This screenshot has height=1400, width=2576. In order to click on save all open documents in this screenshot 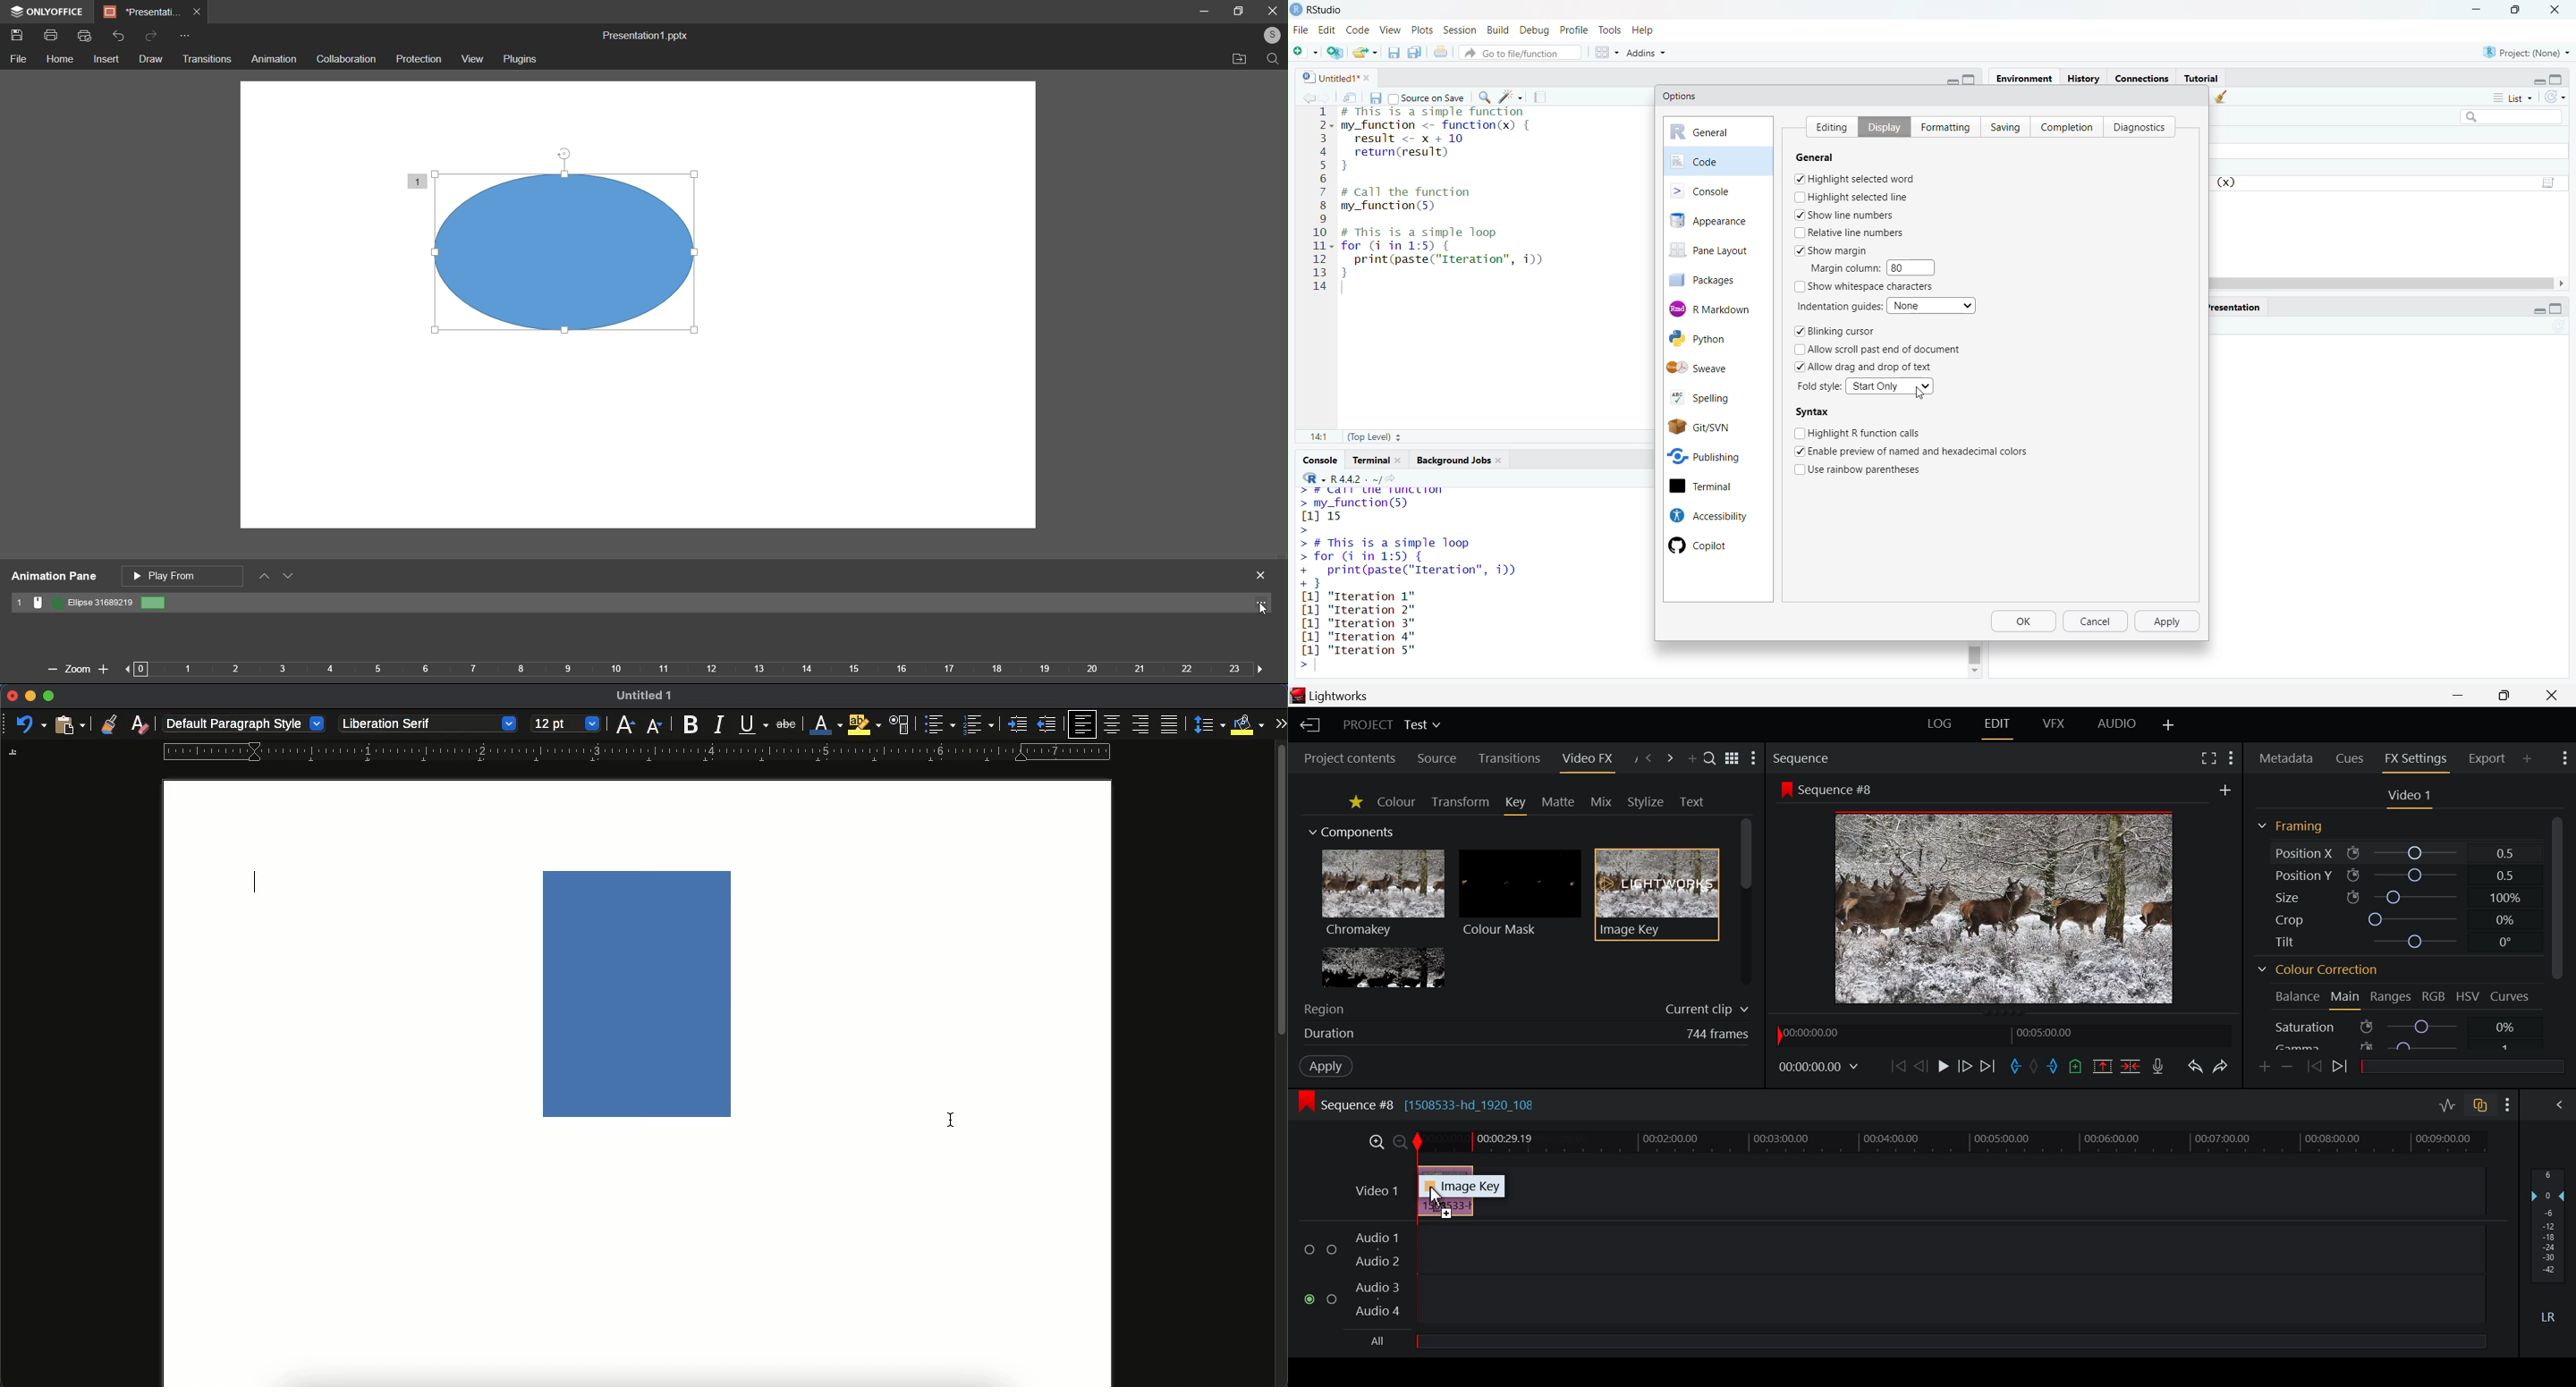, I will do `click(1415, 52)`.